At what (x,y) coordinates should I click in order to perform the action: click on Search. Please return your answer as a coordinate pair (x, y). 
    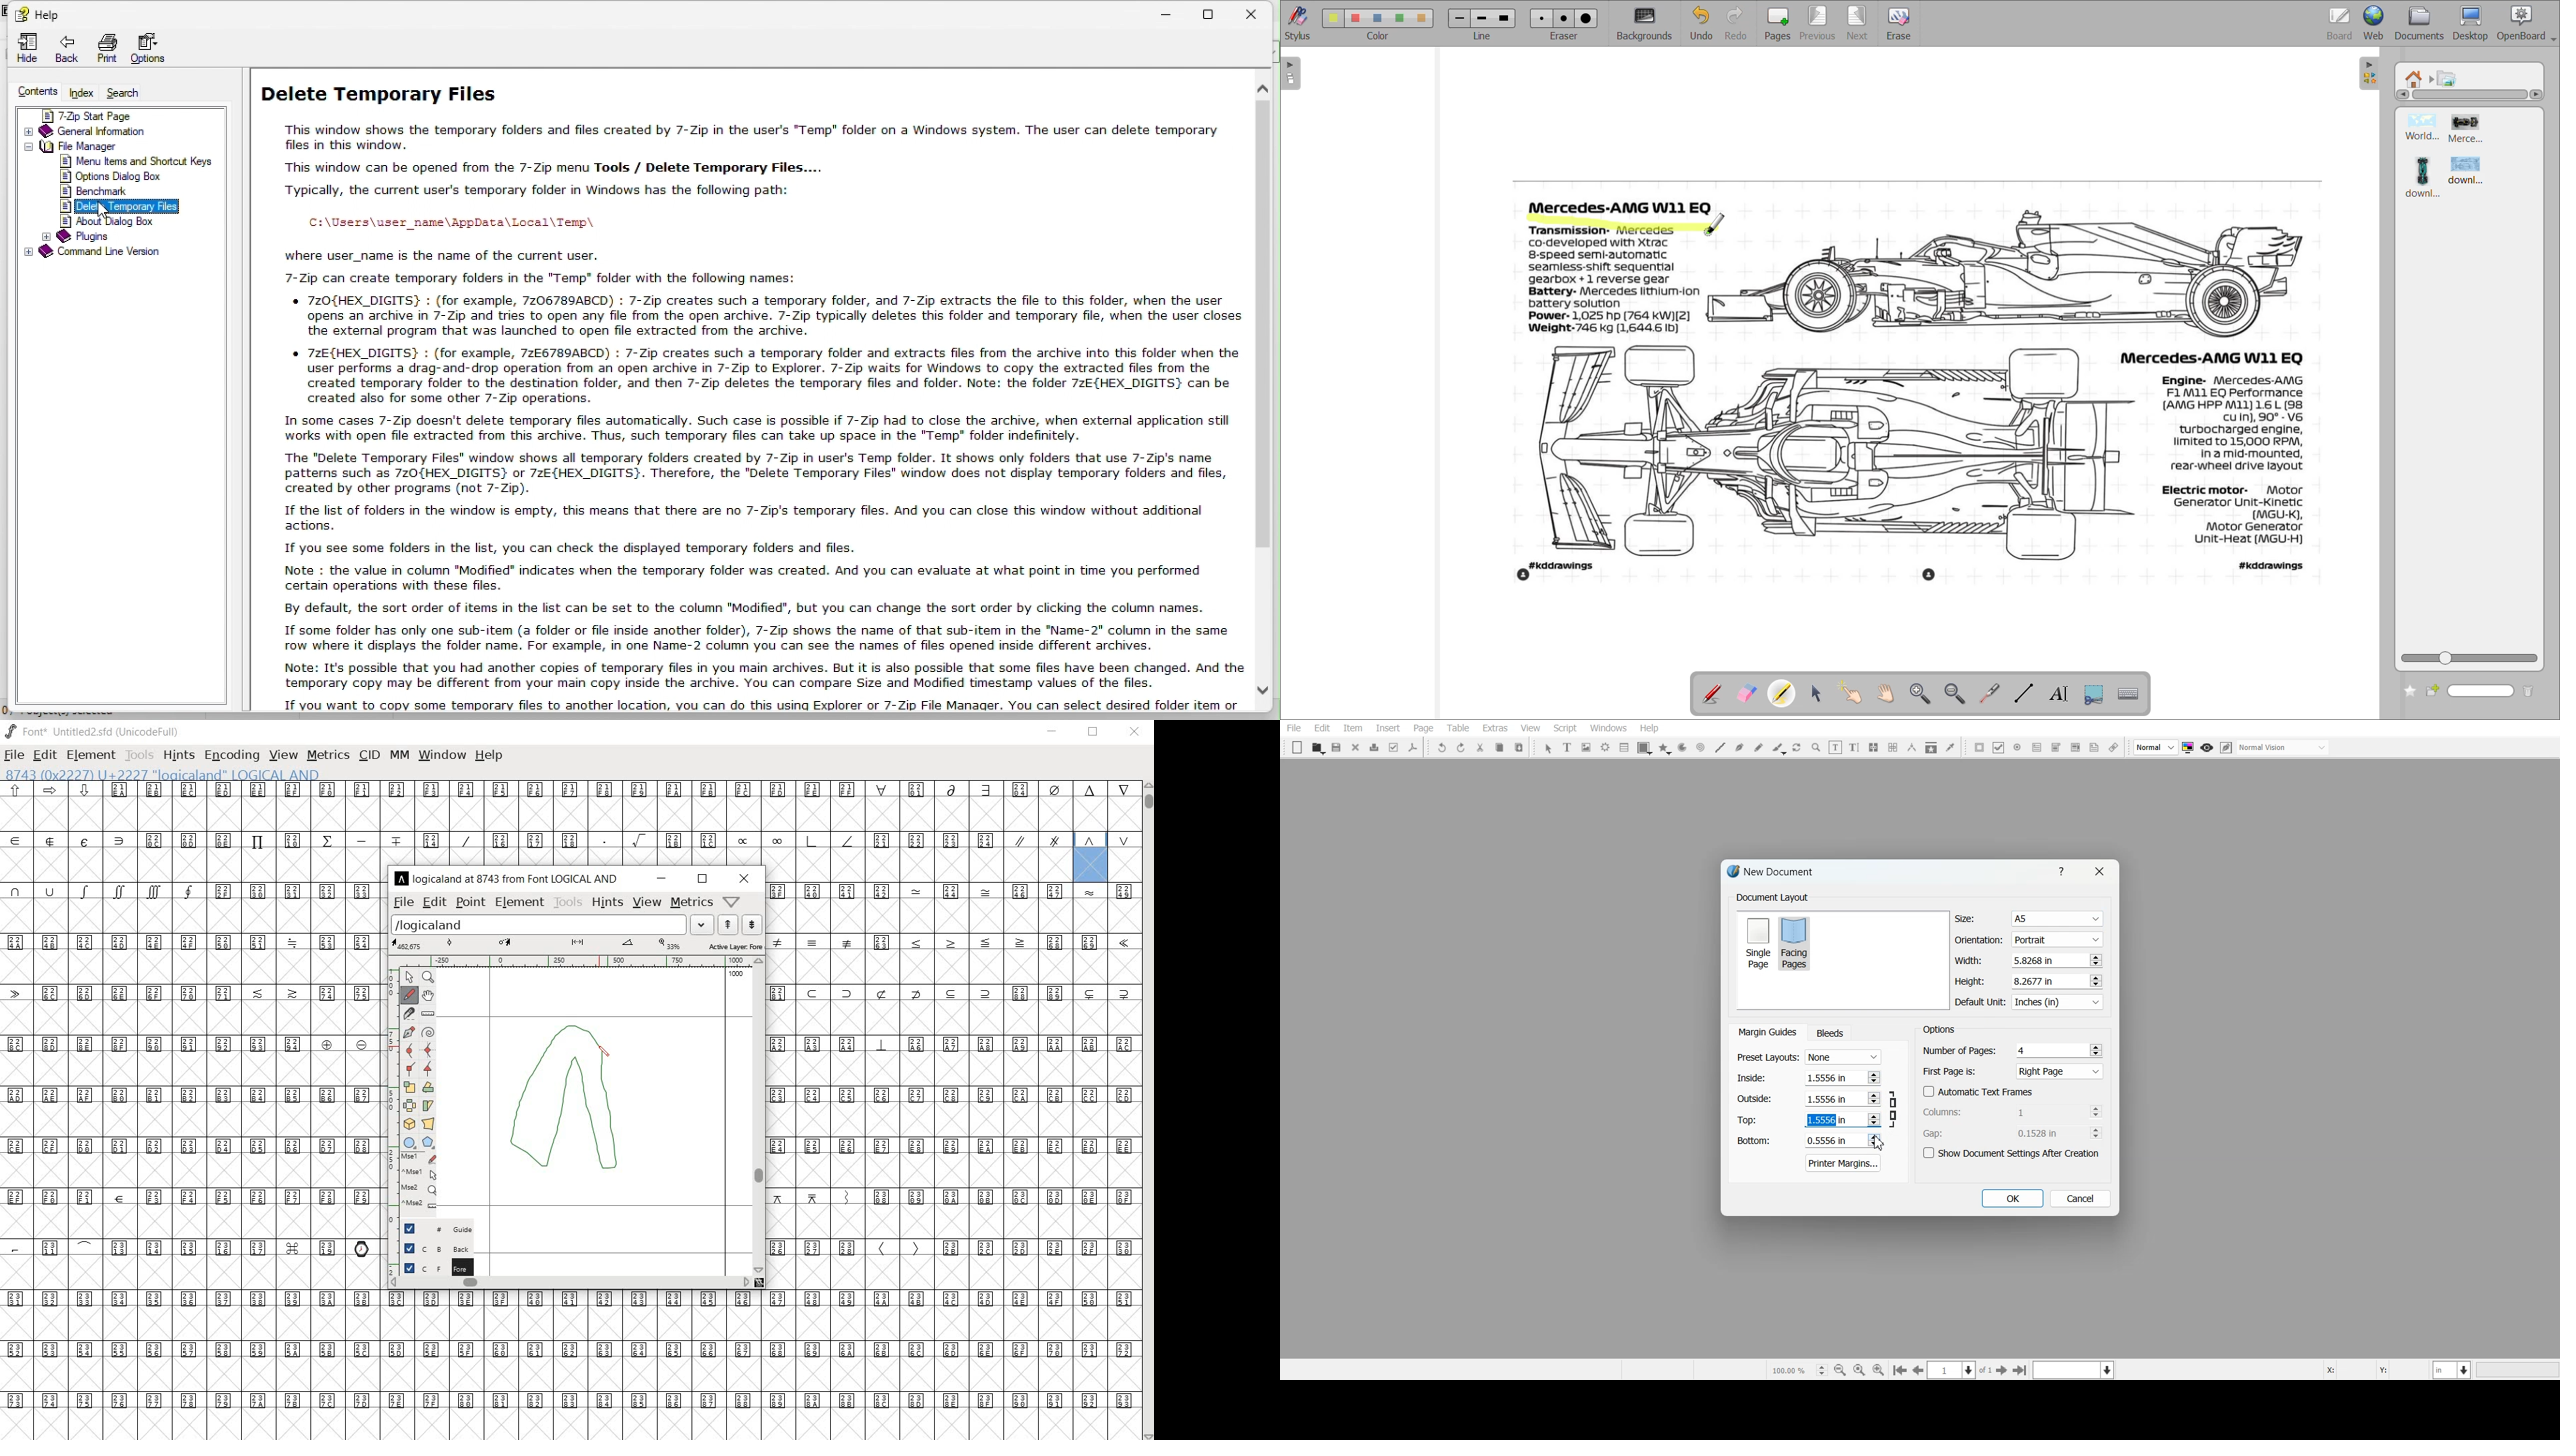
    Looking at the image, I should click on (132, 93).